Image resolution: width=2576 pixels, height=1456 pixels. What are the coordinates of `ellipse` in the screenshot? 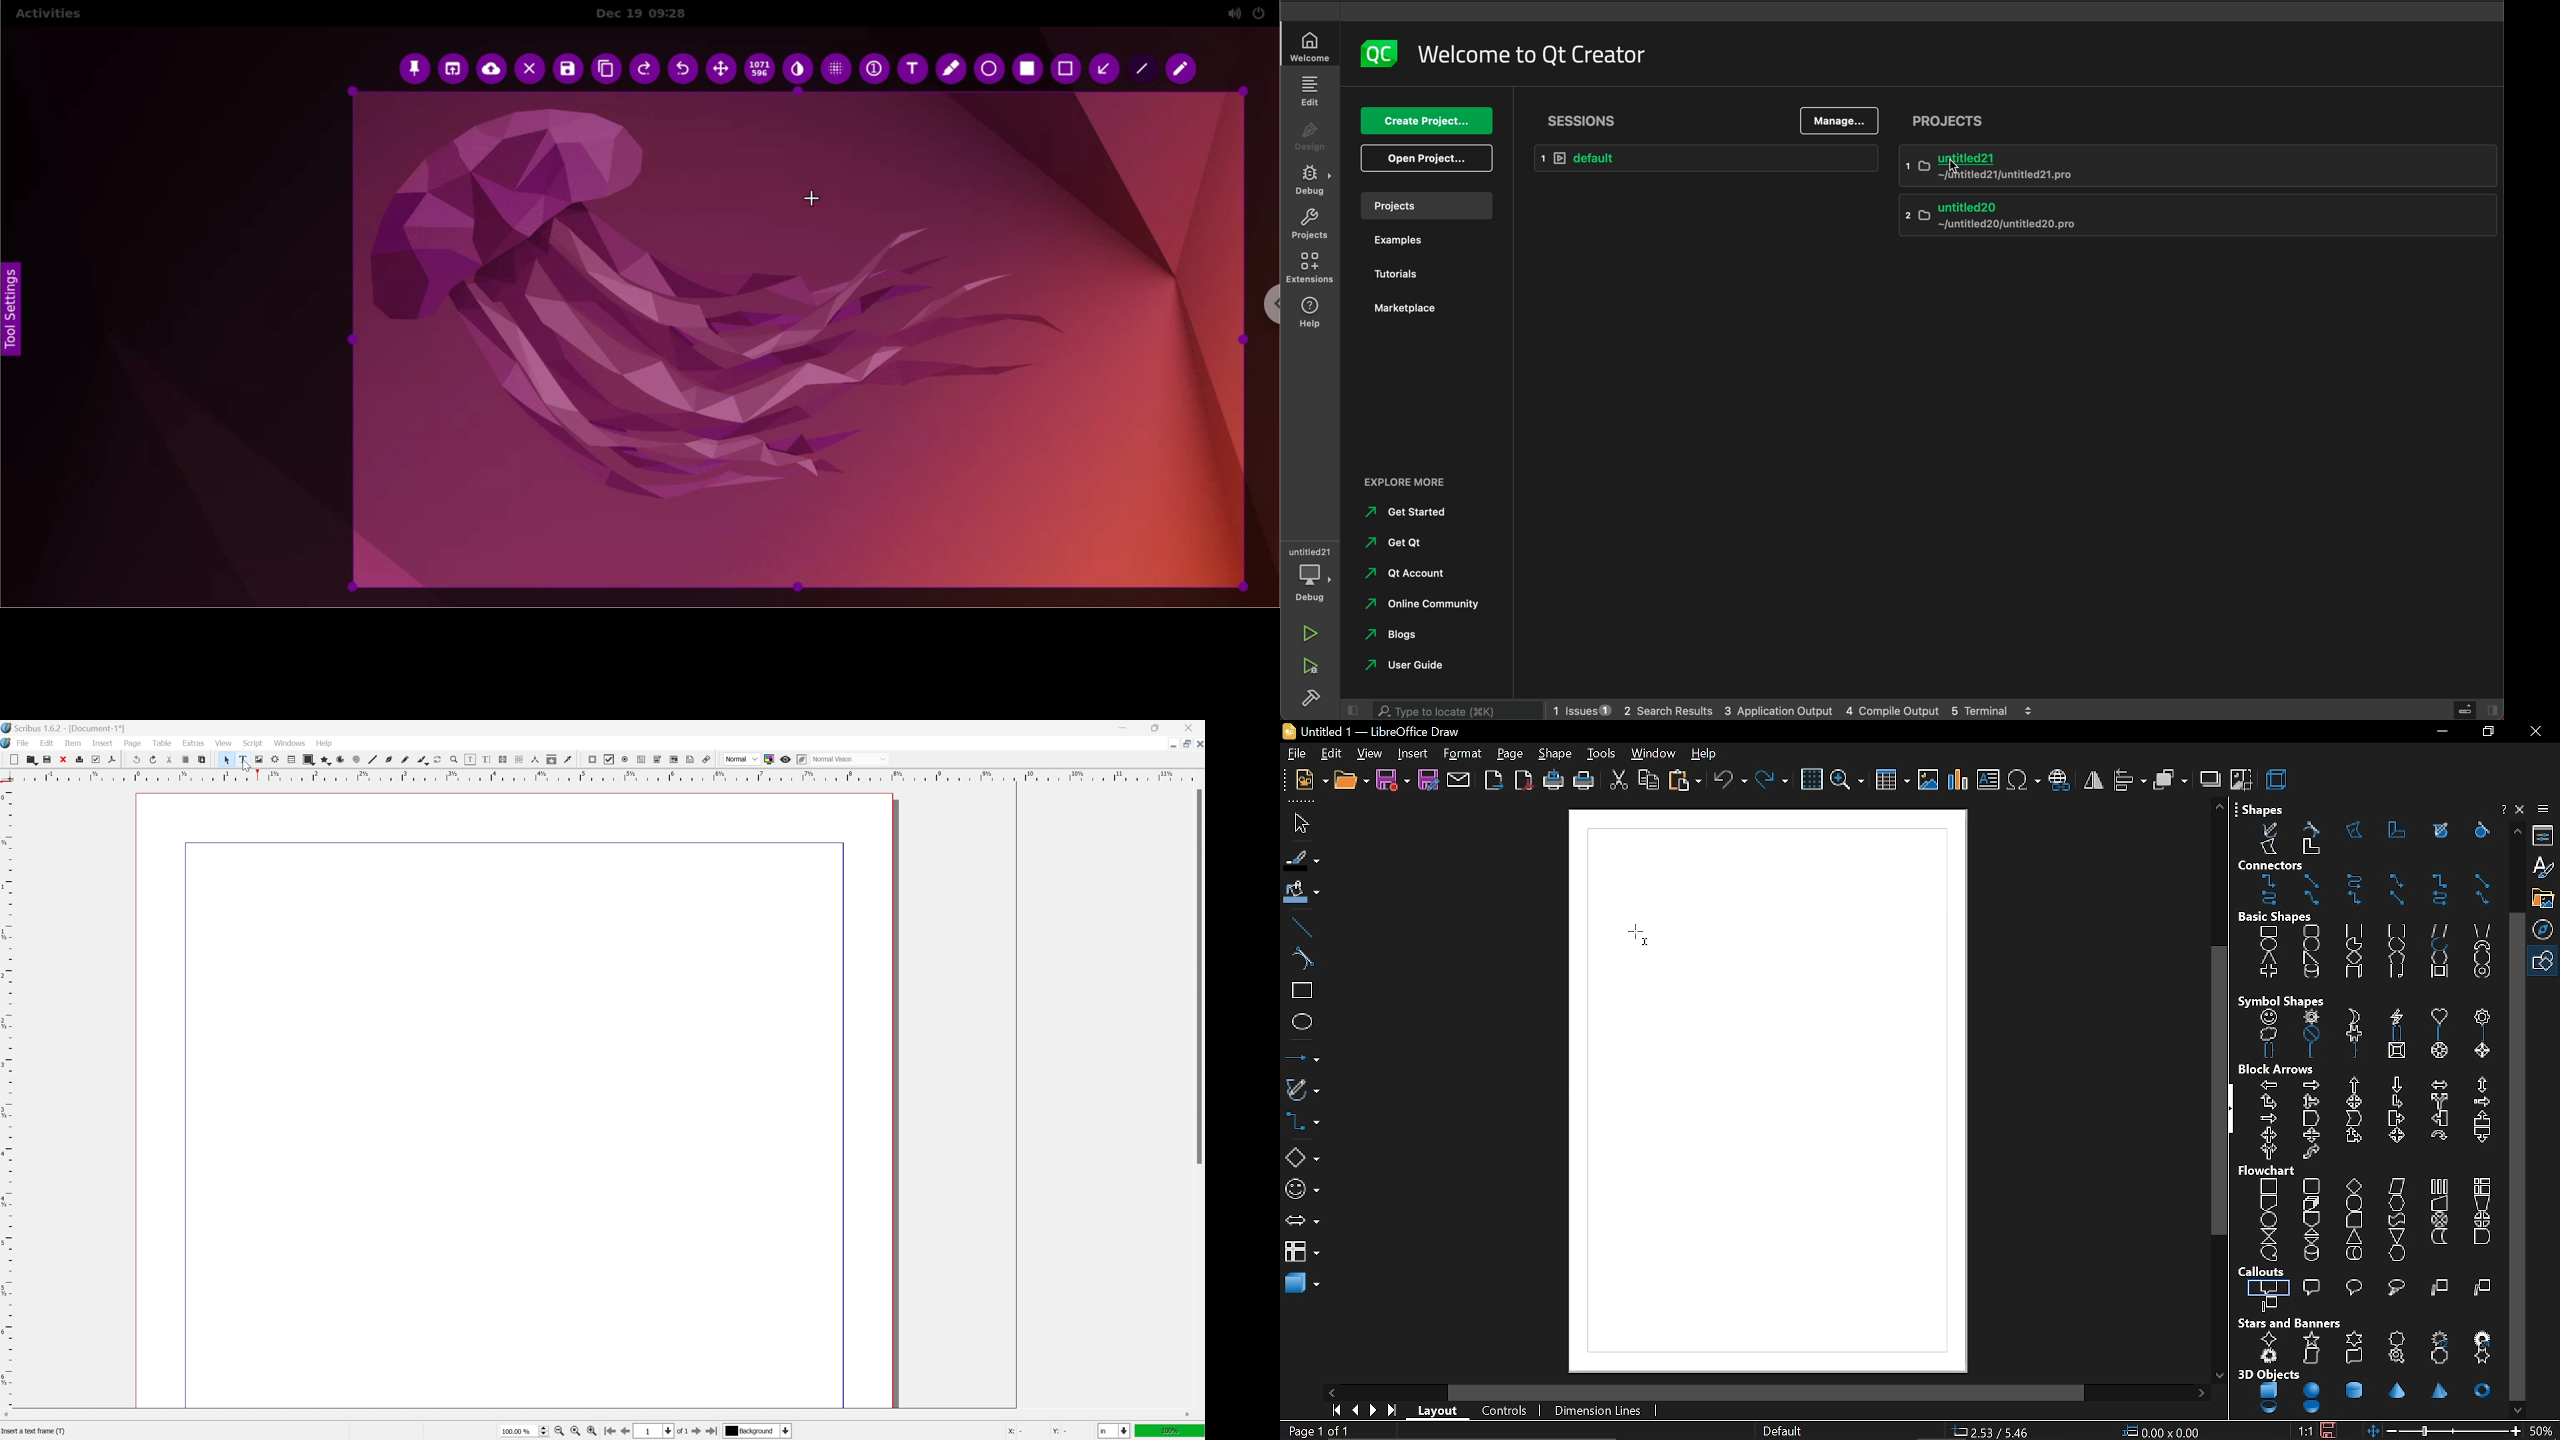 It's located at (989, 69).